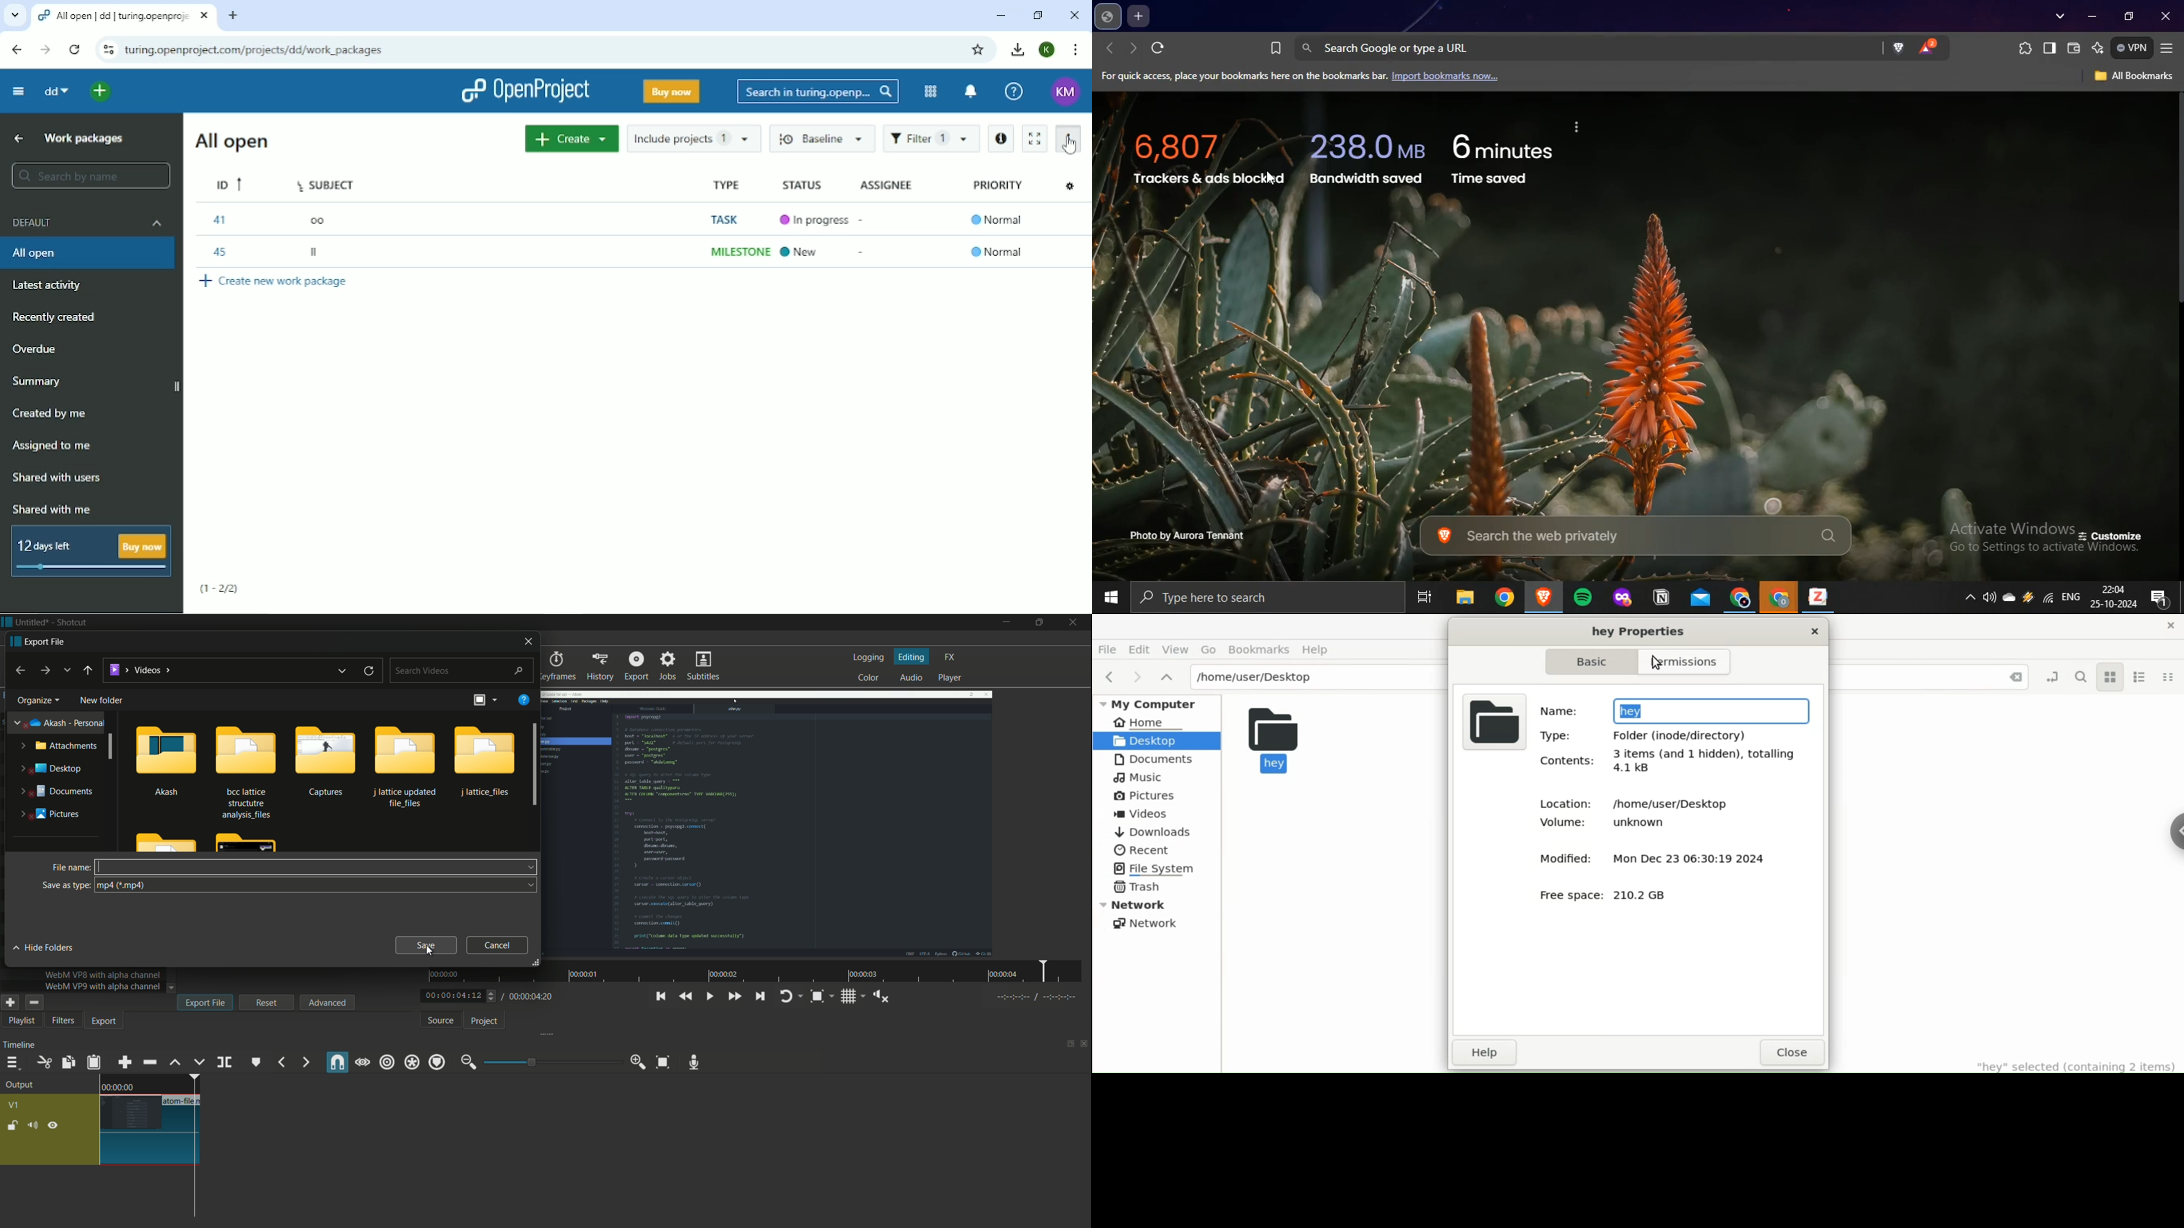  I want to click on Help, so click(1316, 650).